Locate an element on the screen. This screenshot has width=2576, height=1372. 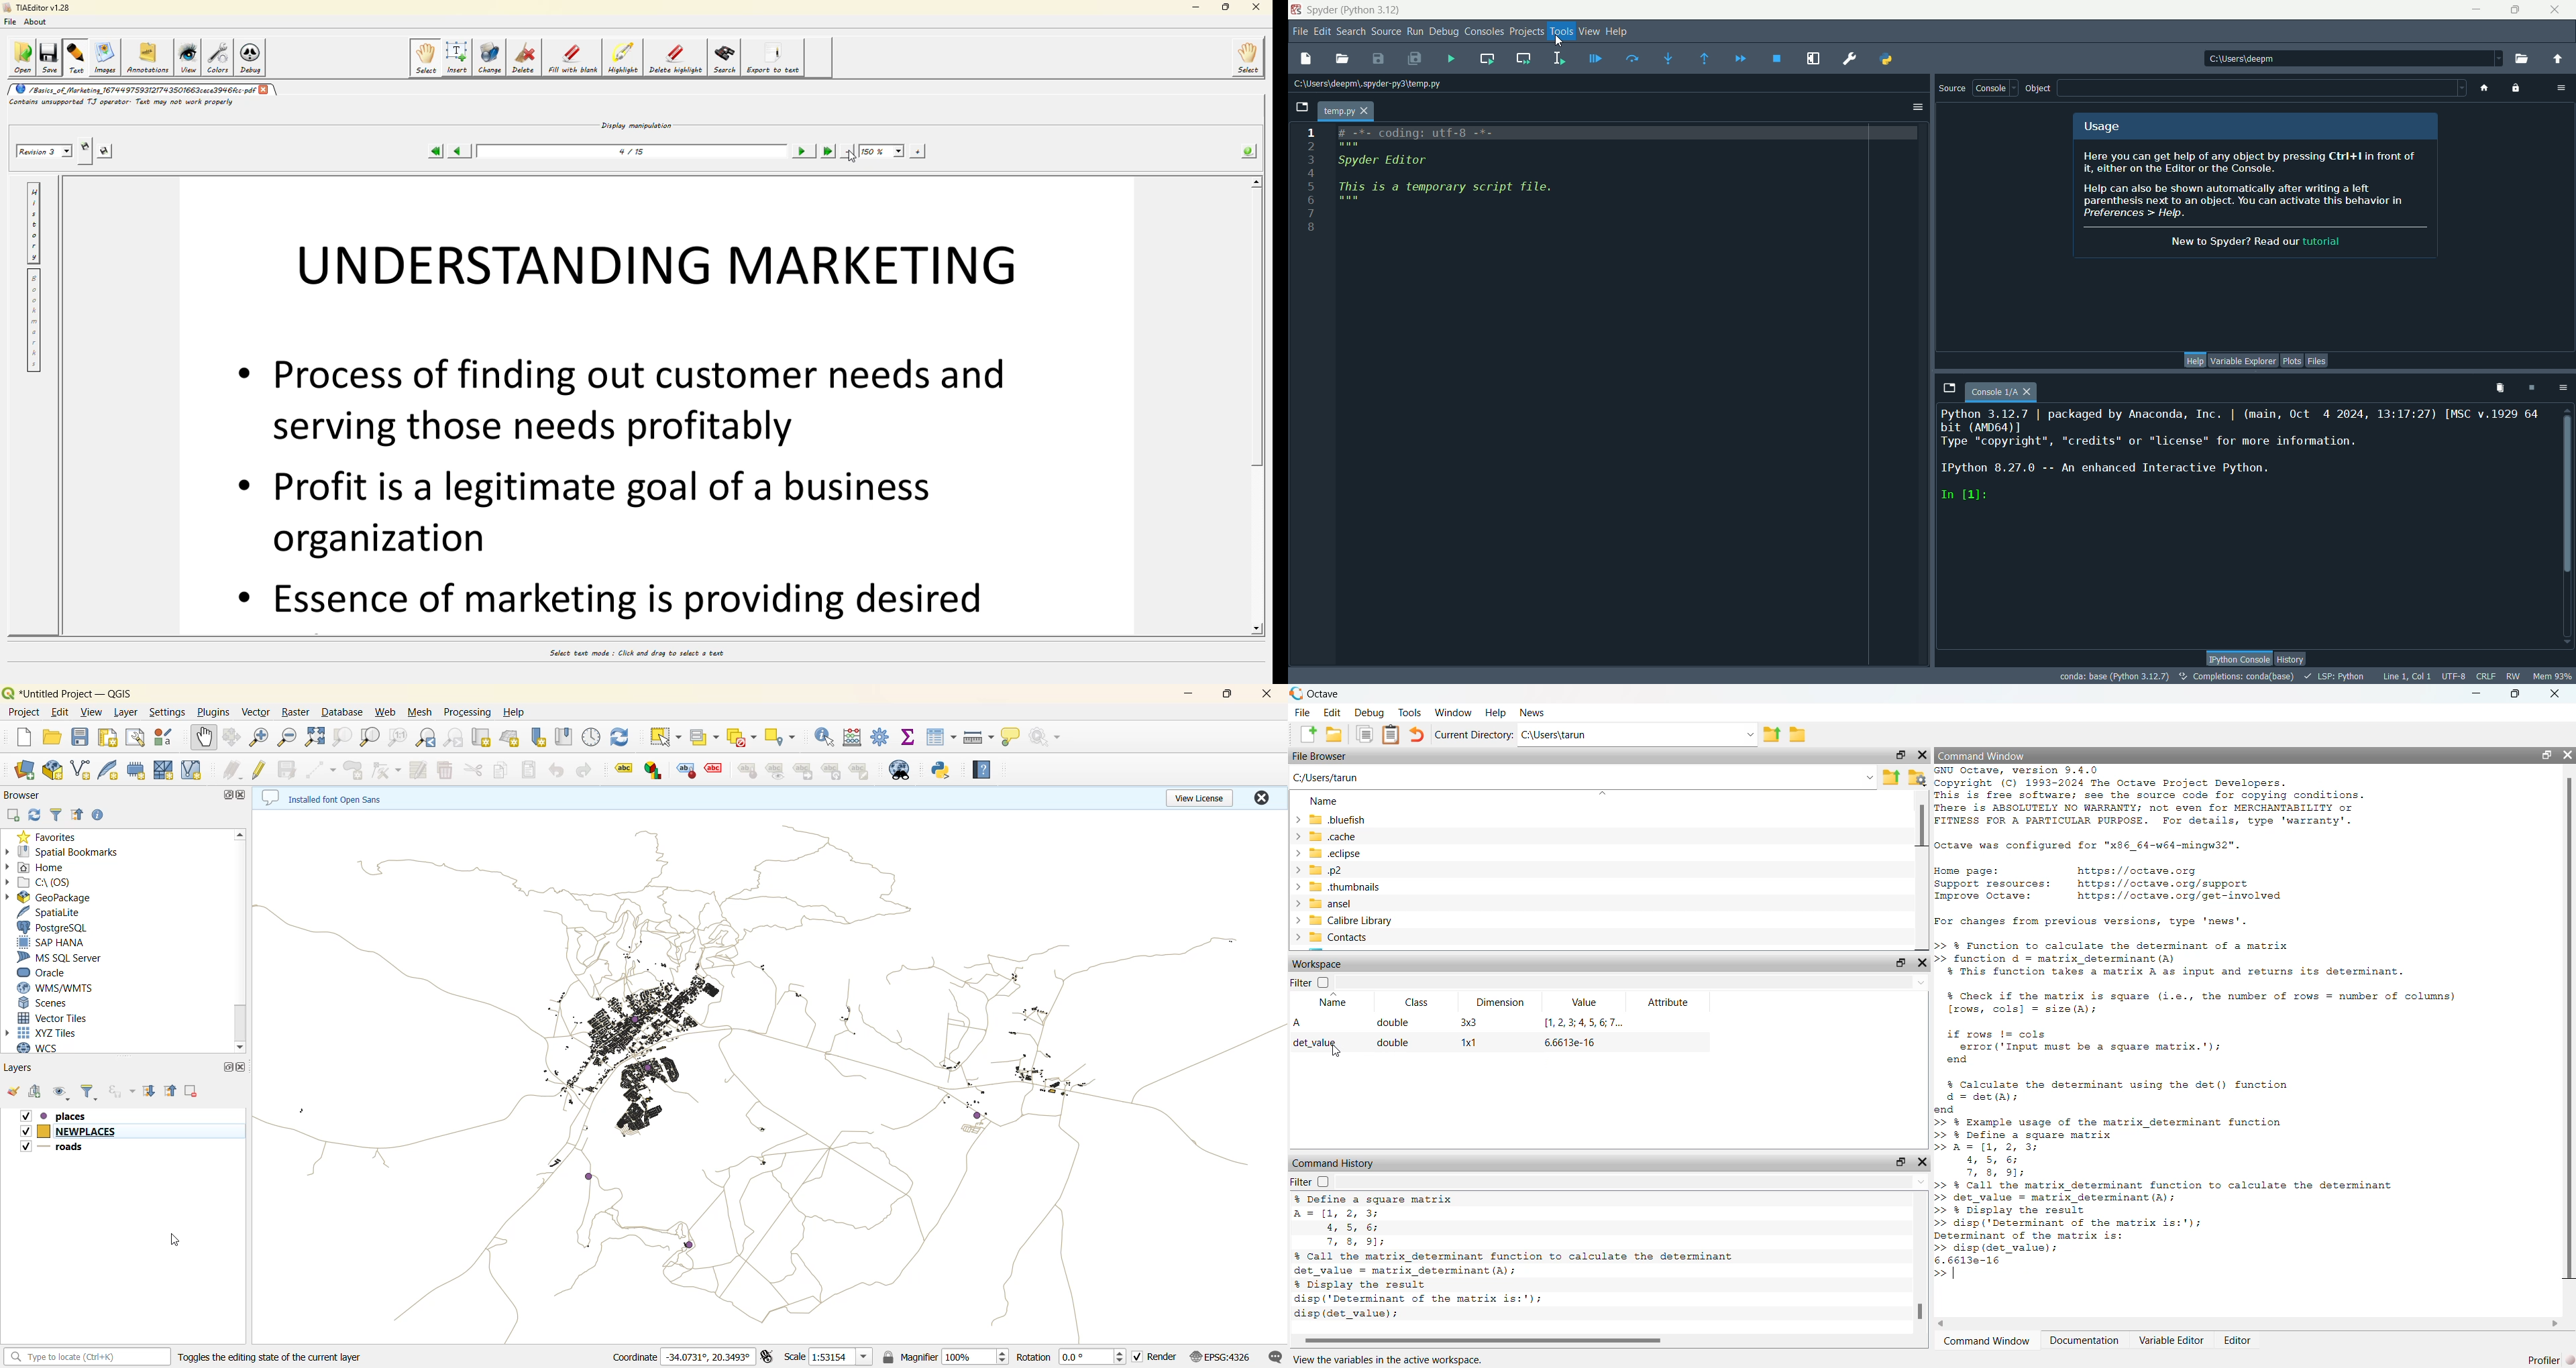
close is located at coordinates (1262, 798).